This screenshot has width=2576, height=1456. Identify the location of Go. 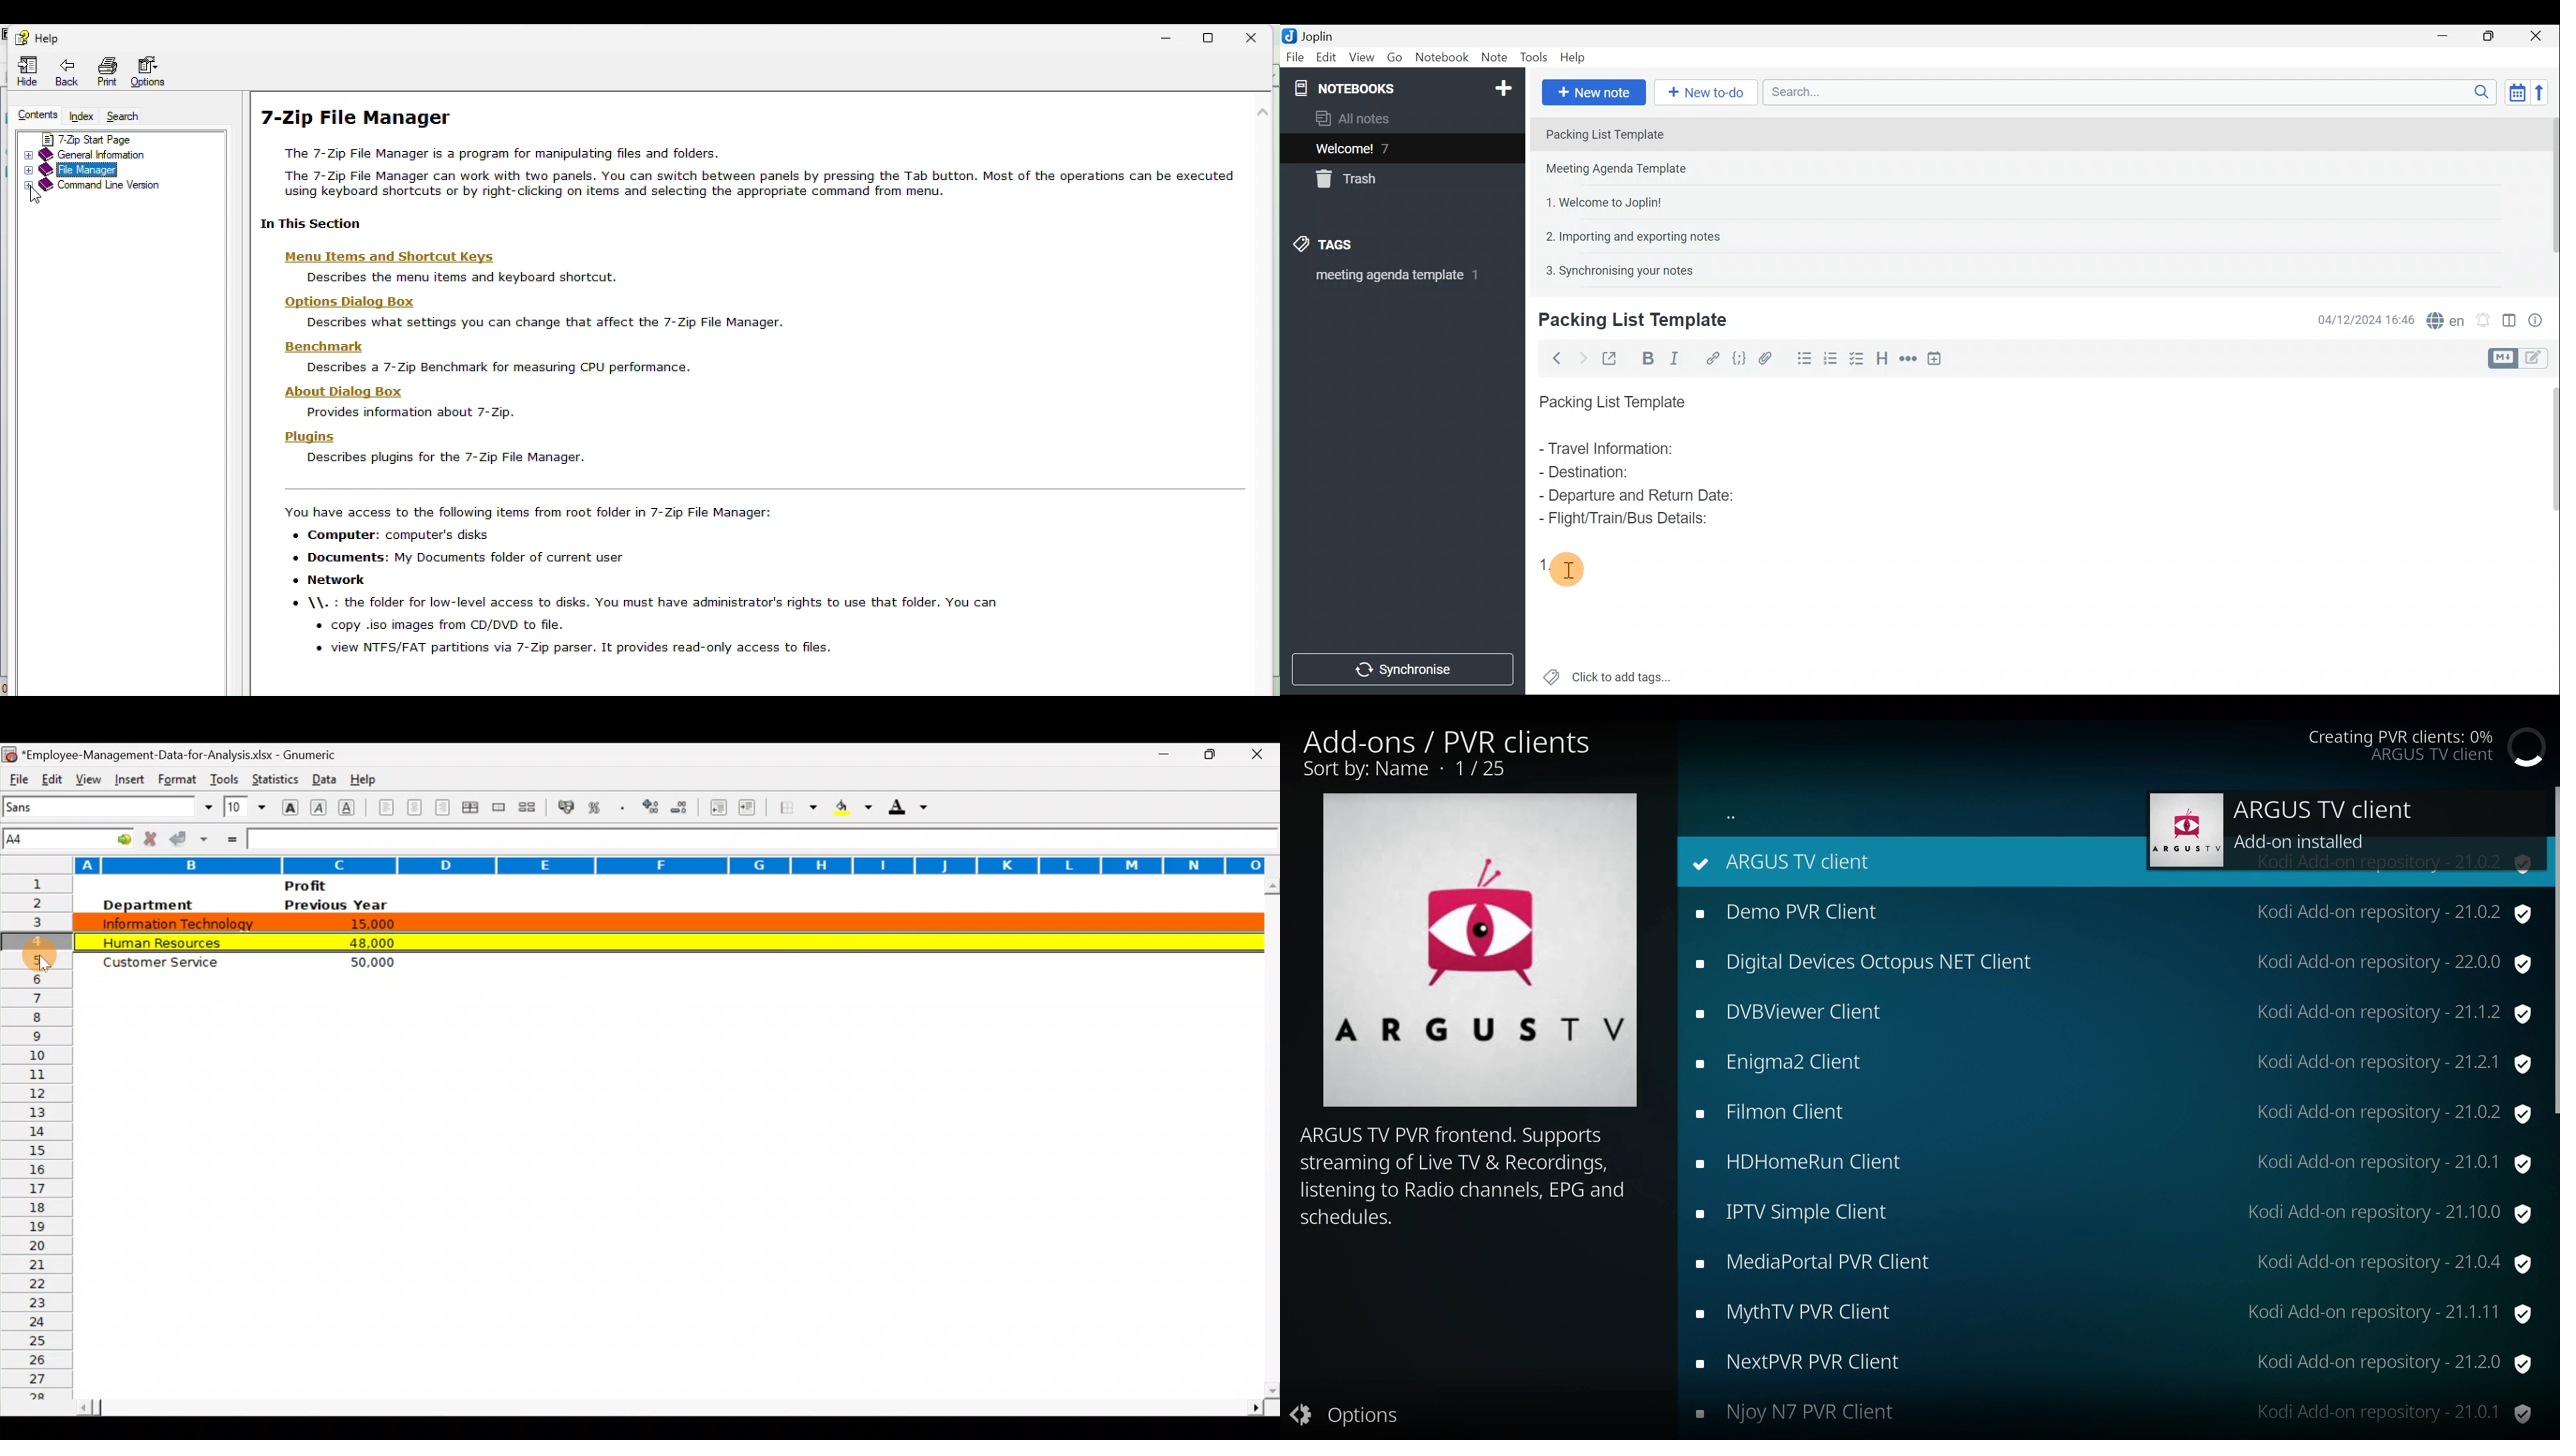
(1395, 57).